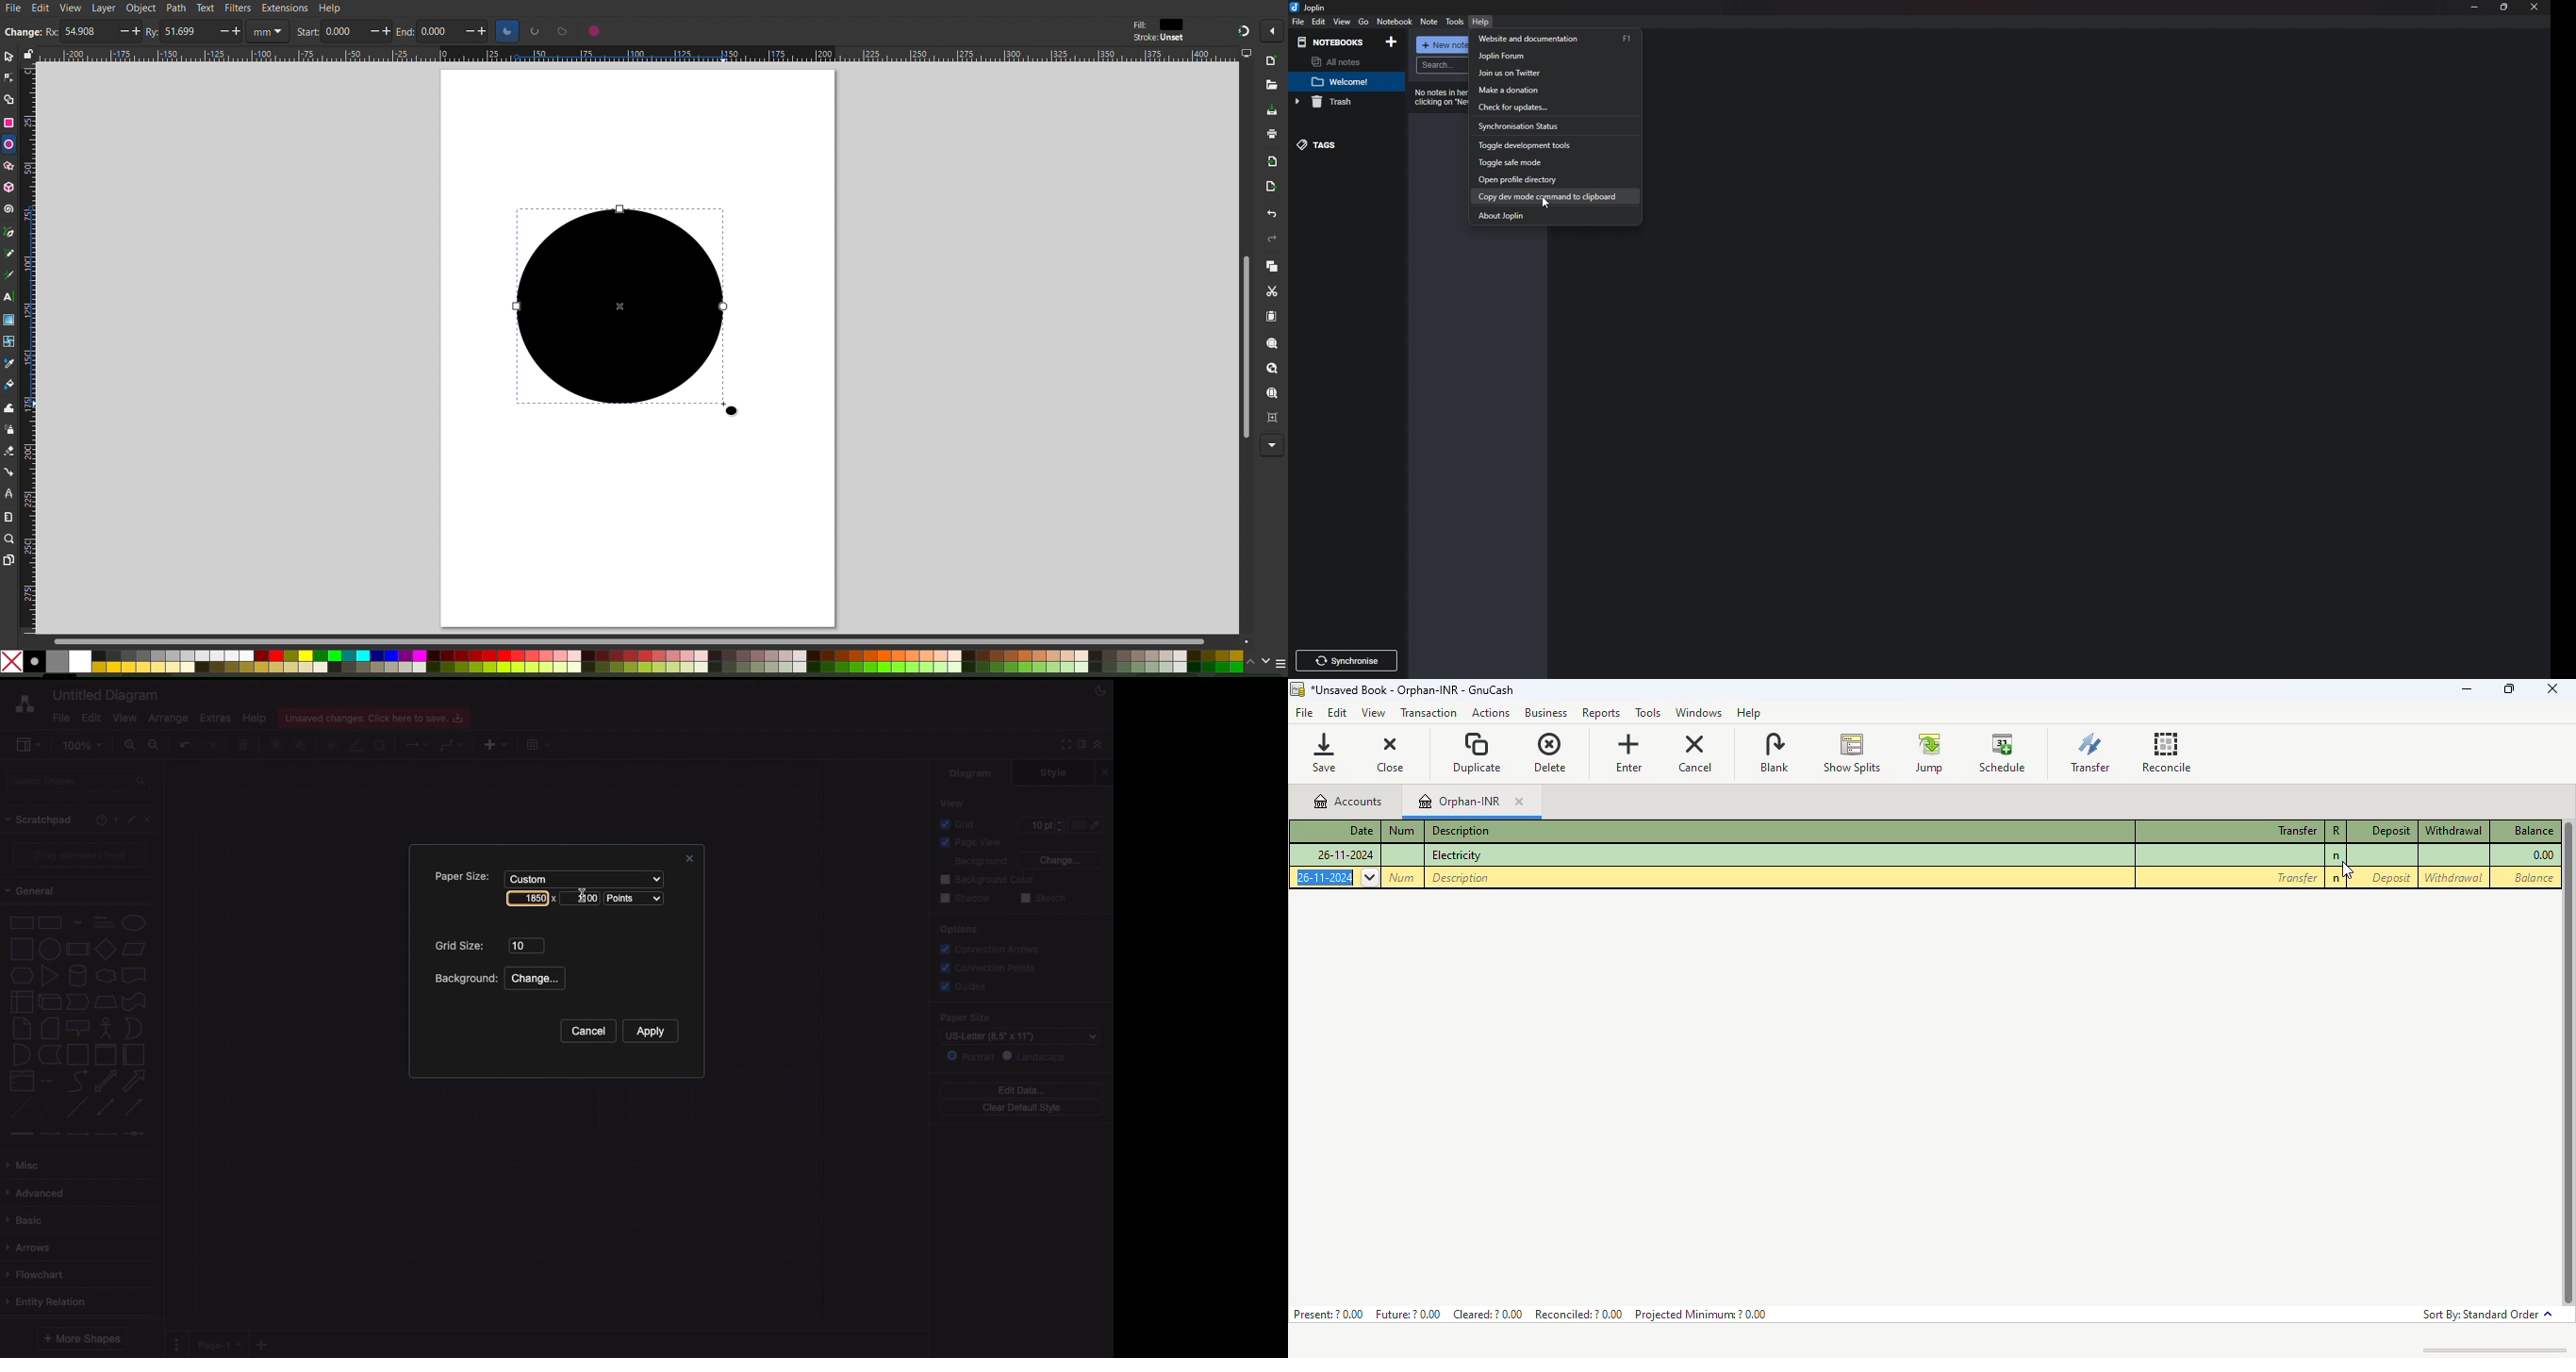 This screenshot has width=2576, height=1372. What do you see at coordinates (1549, 147) in the screenshot?
I see `Toggle development tools` at bounding box center [1549, 147].